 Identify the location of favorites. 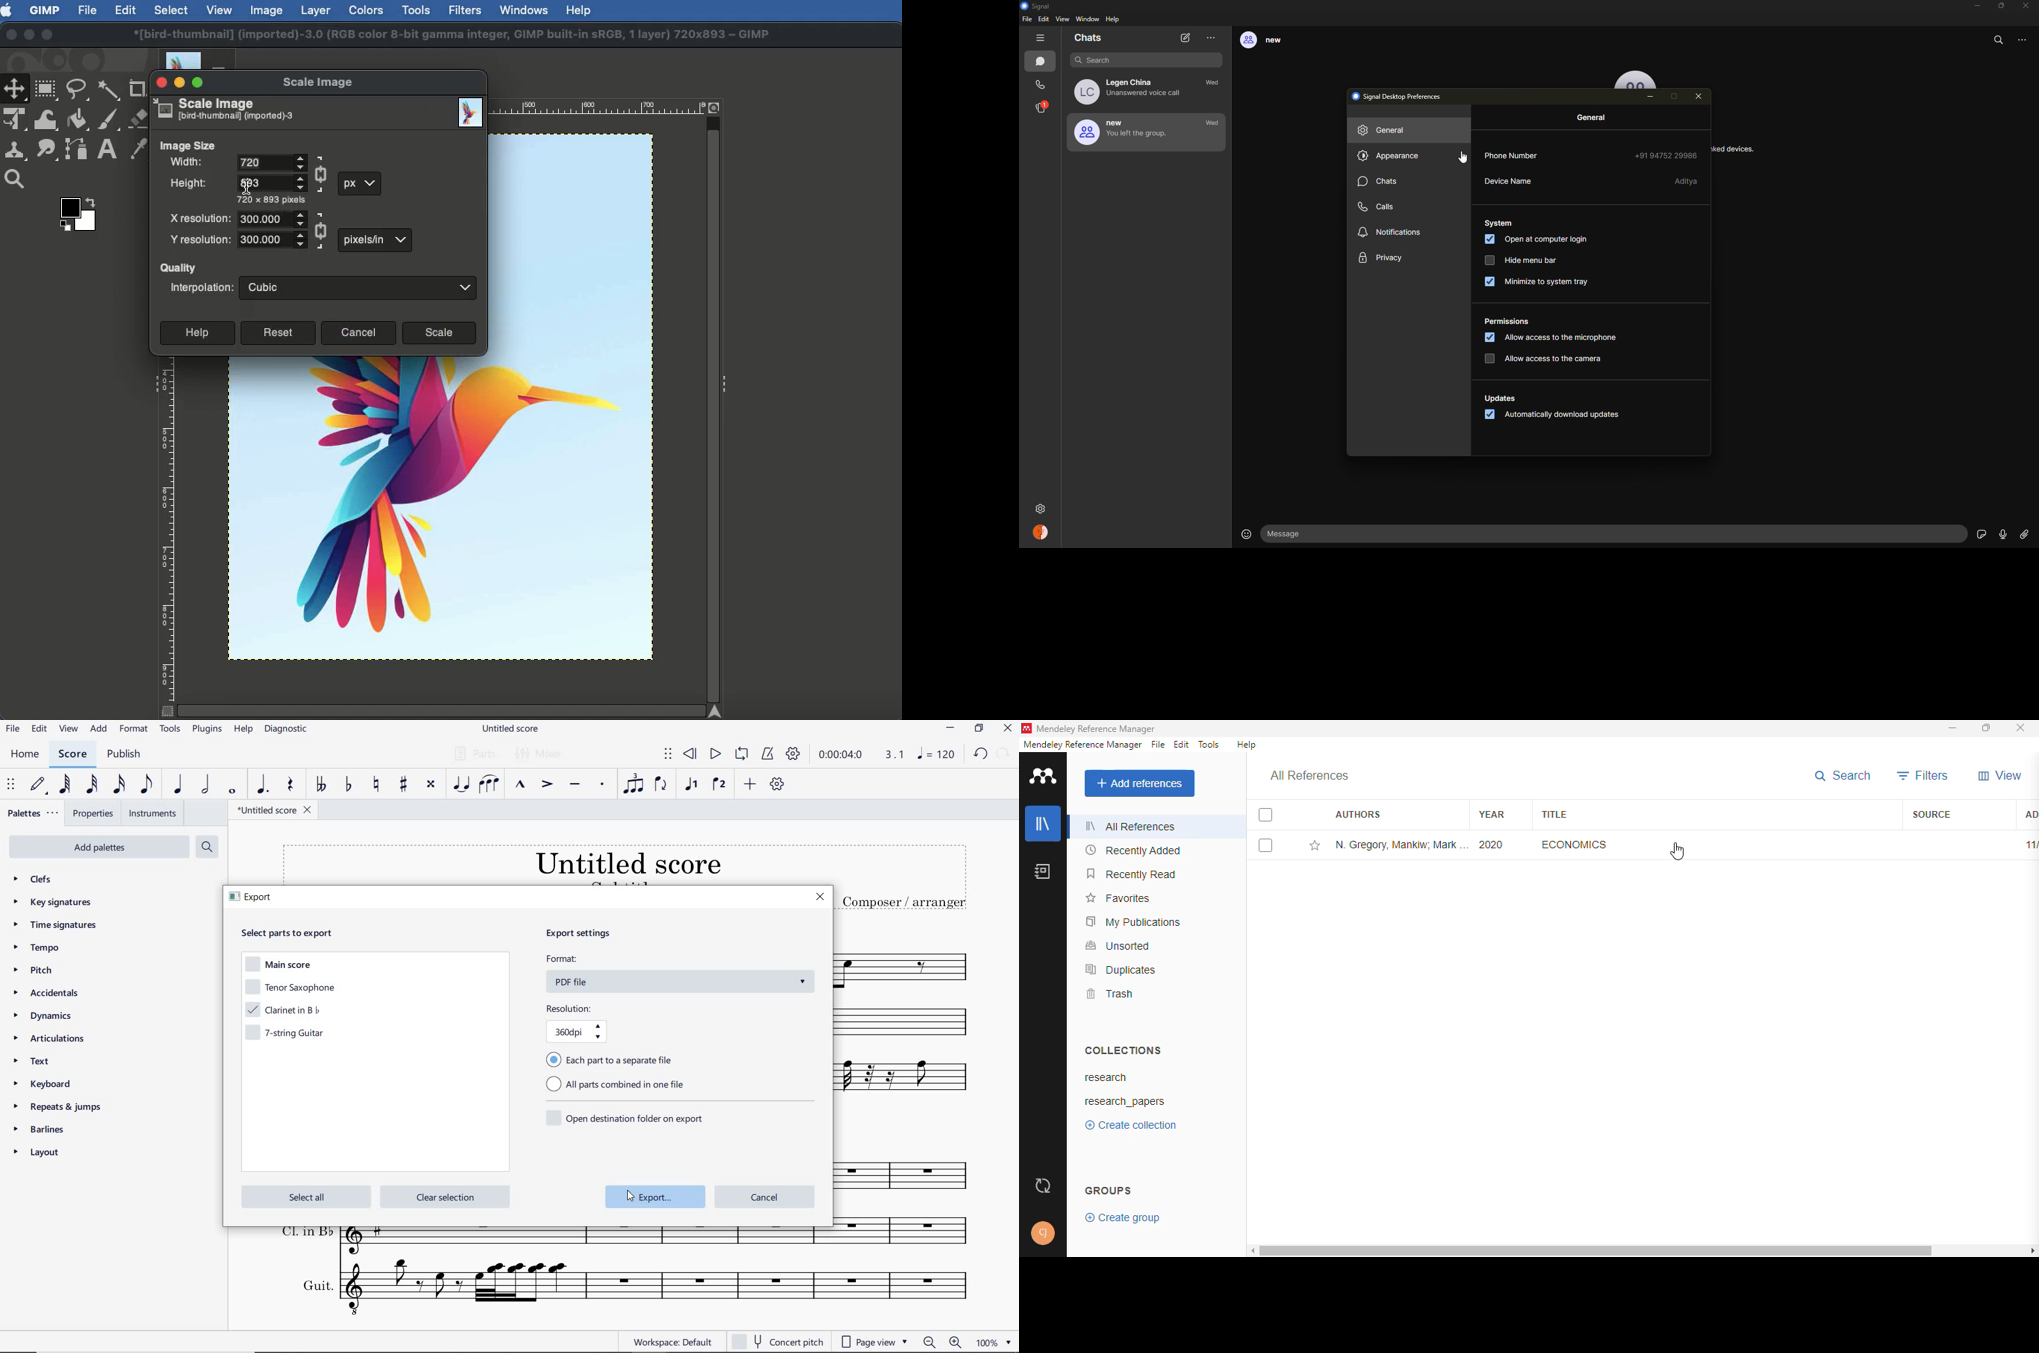
(1117, 899).